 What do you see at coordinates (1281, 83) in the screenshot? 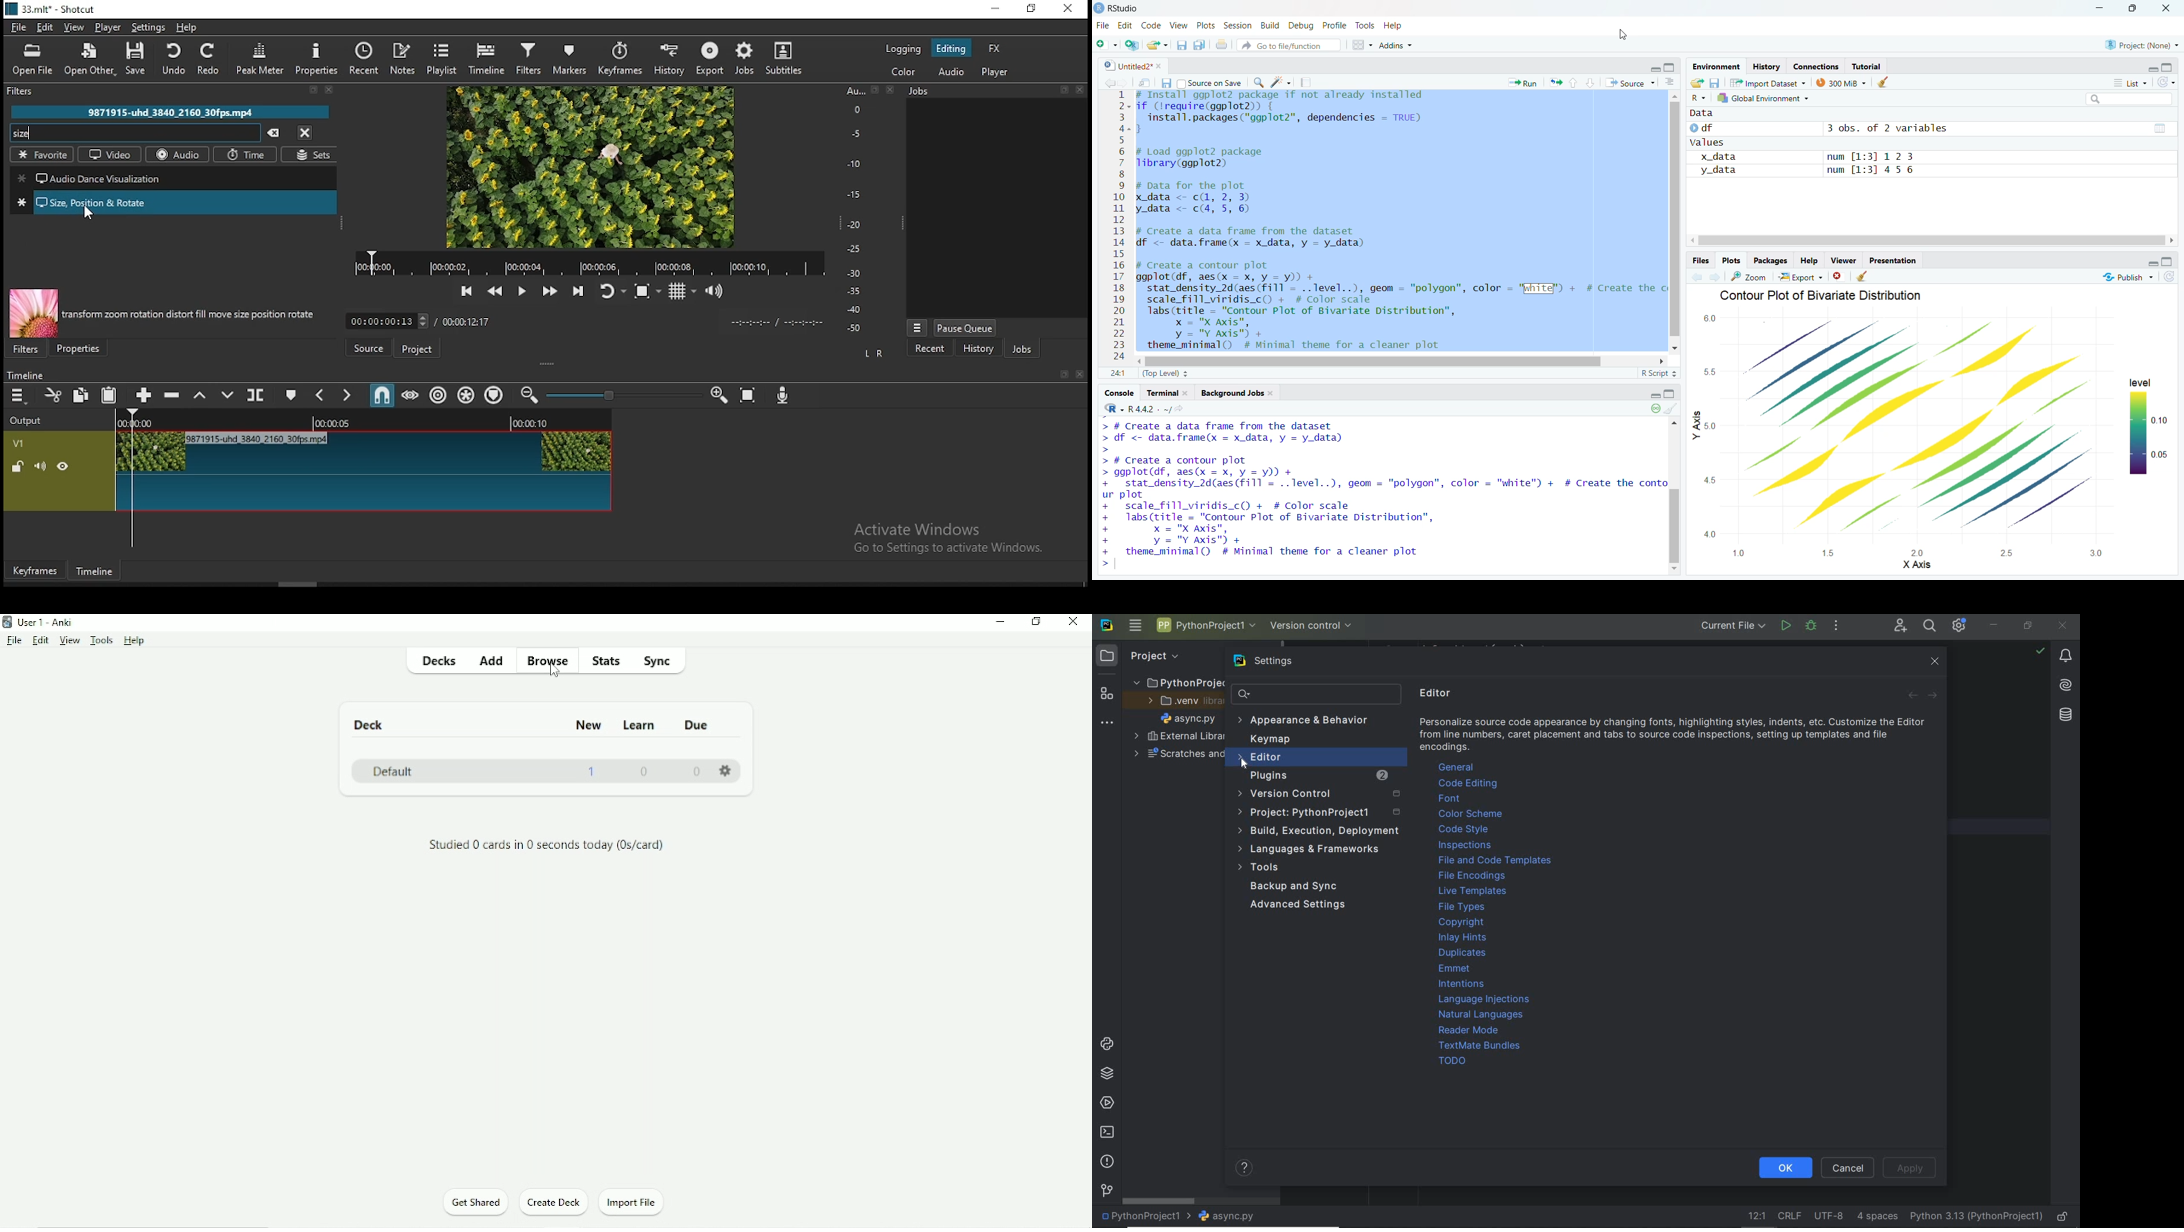
I see `code tools` at bounding box center [1281, 83].